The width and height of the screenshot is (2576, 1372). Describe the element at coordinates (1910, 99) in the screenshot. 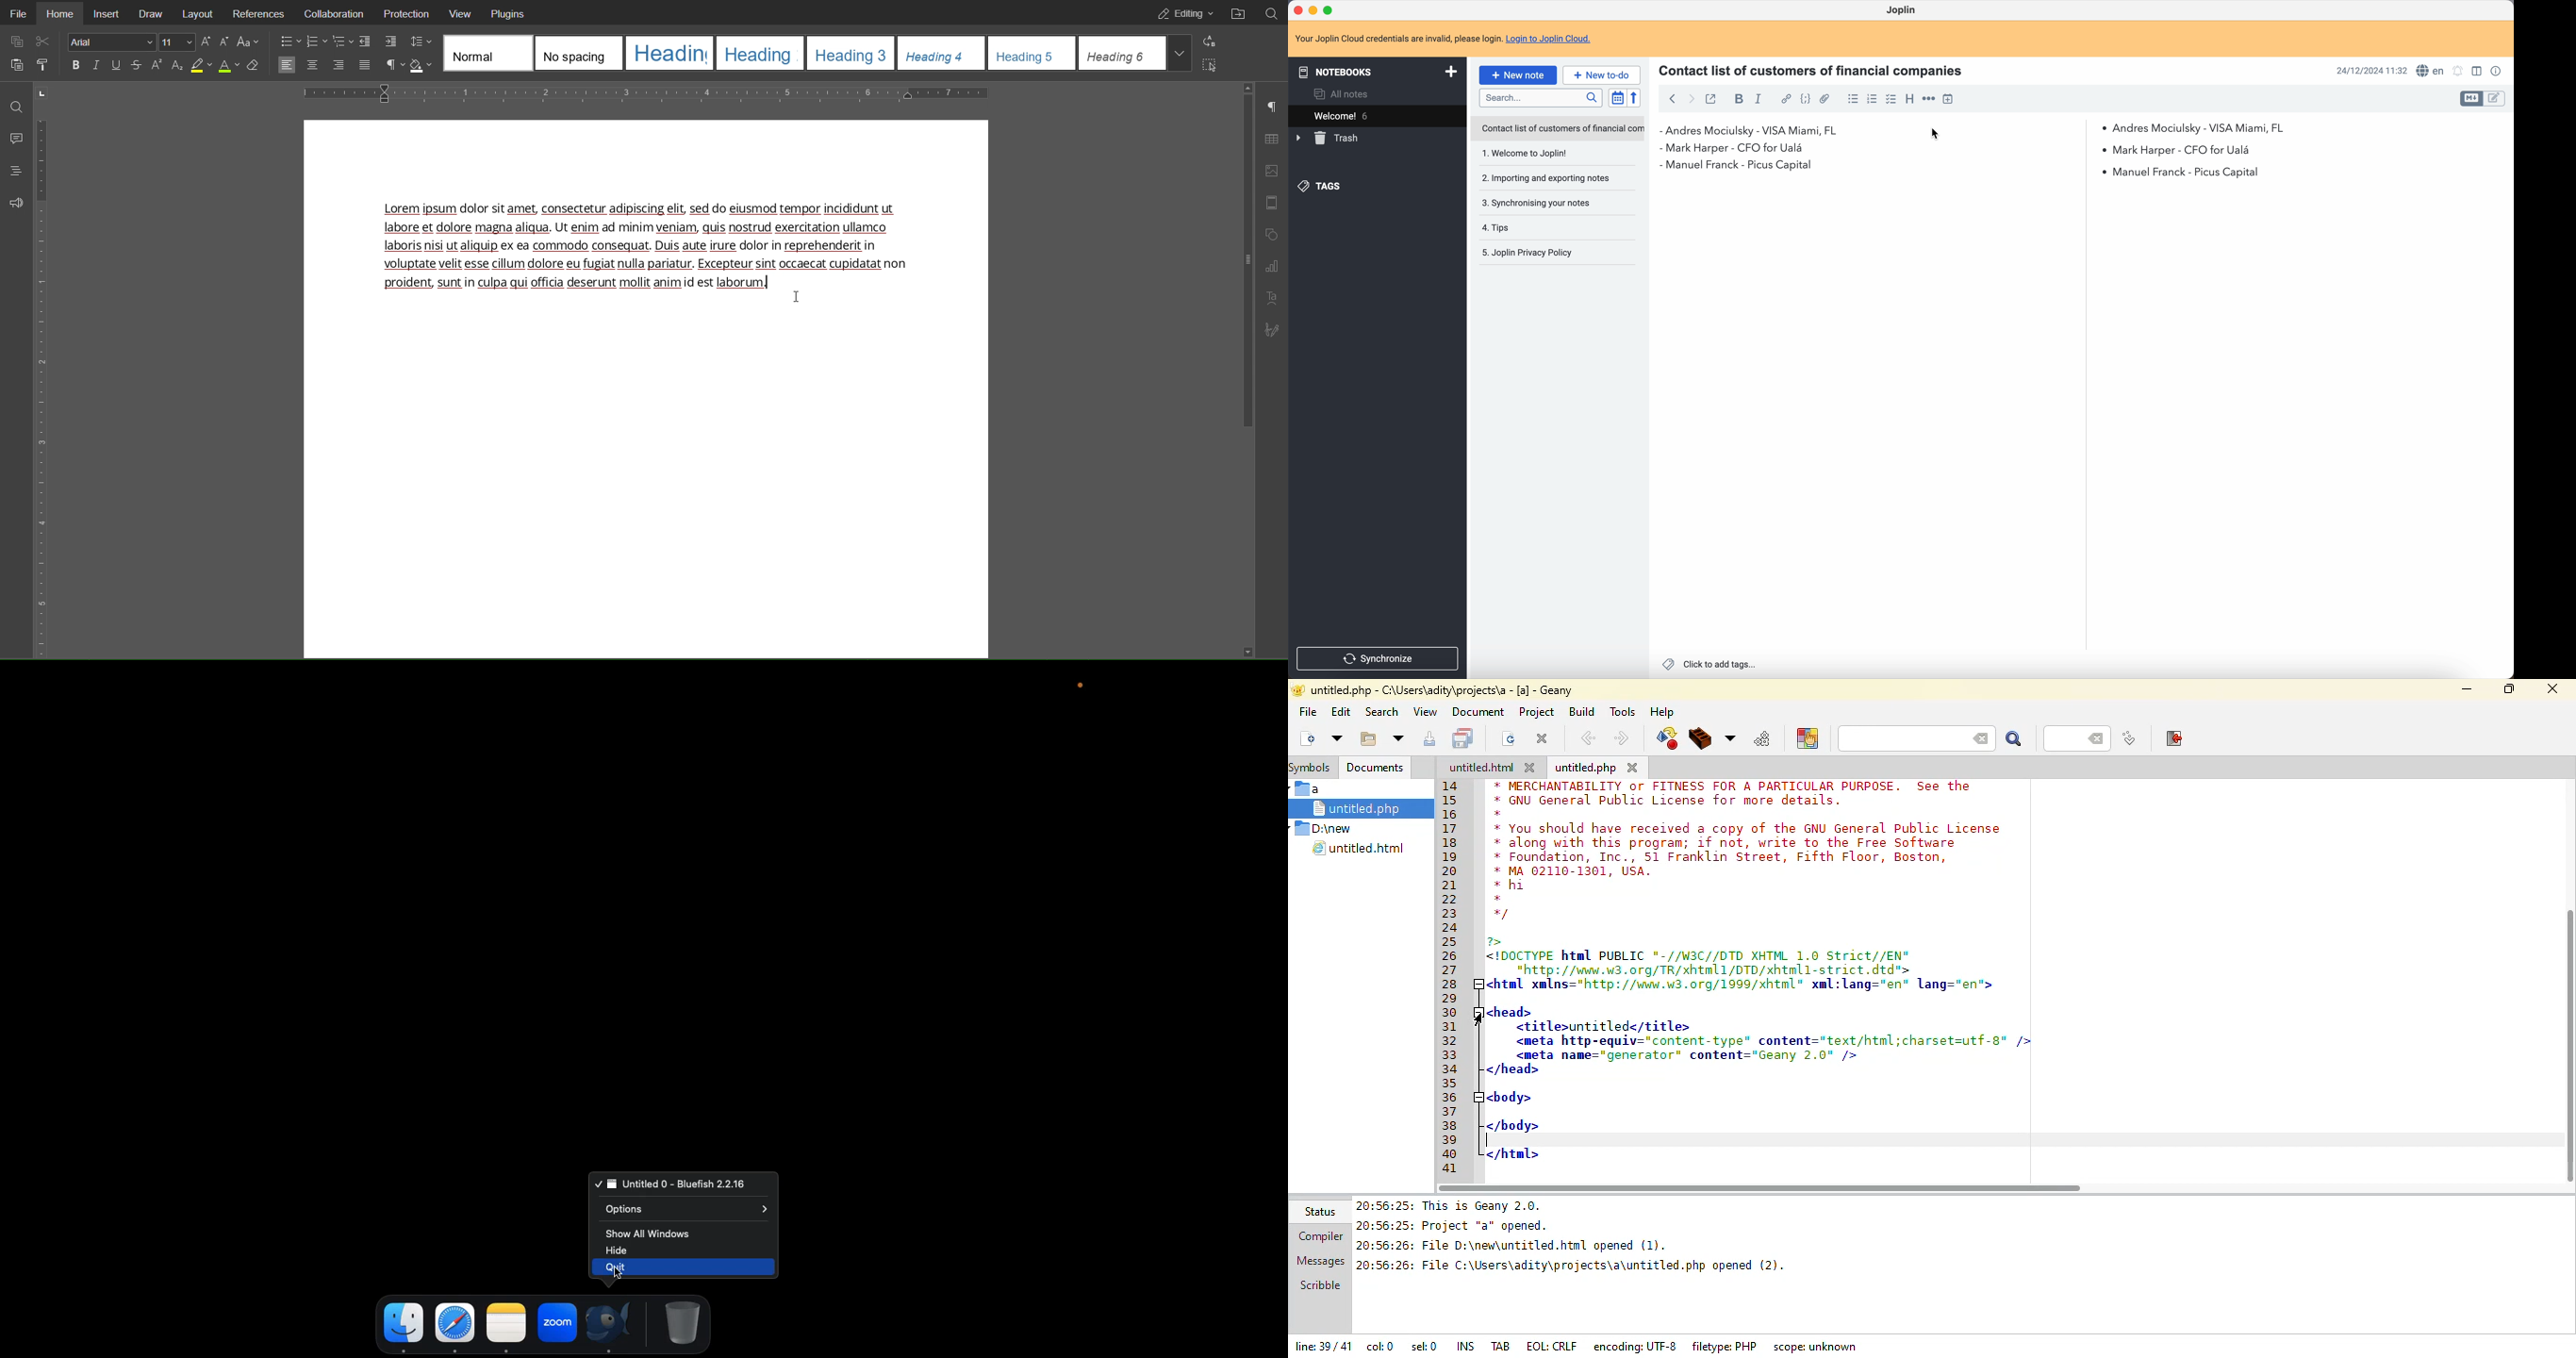

I see `heading` at that location.